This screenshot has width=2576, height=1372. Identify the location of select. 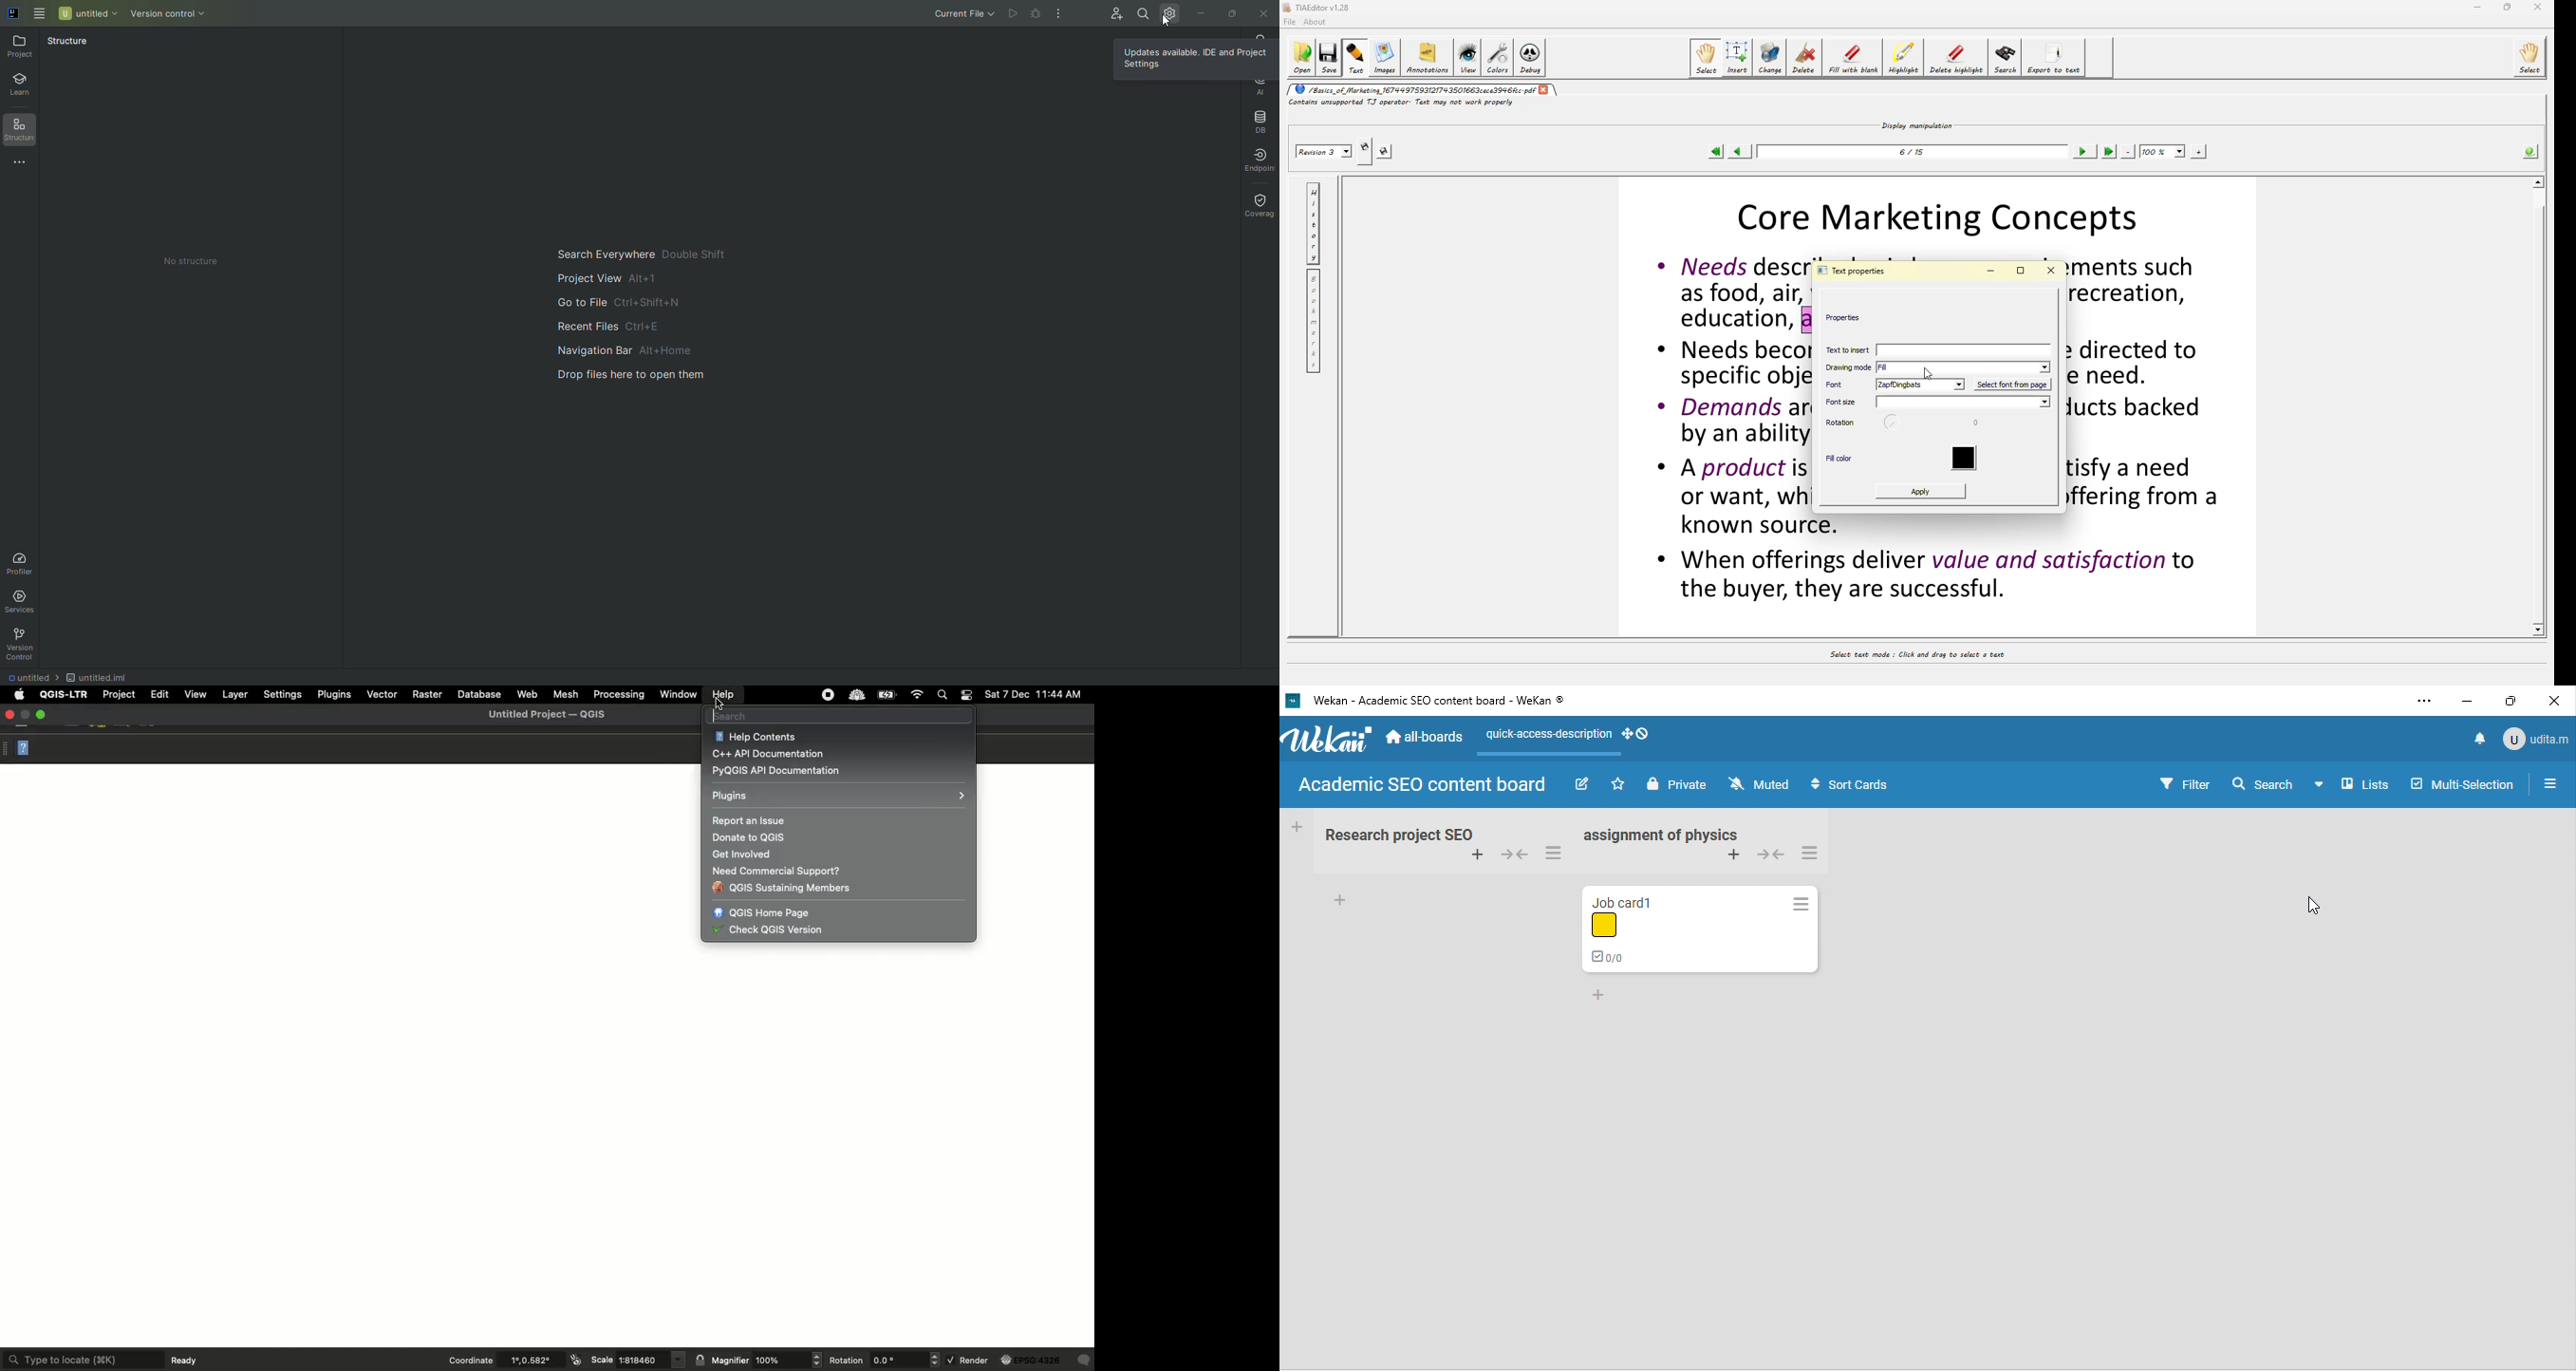
(1707, 58).